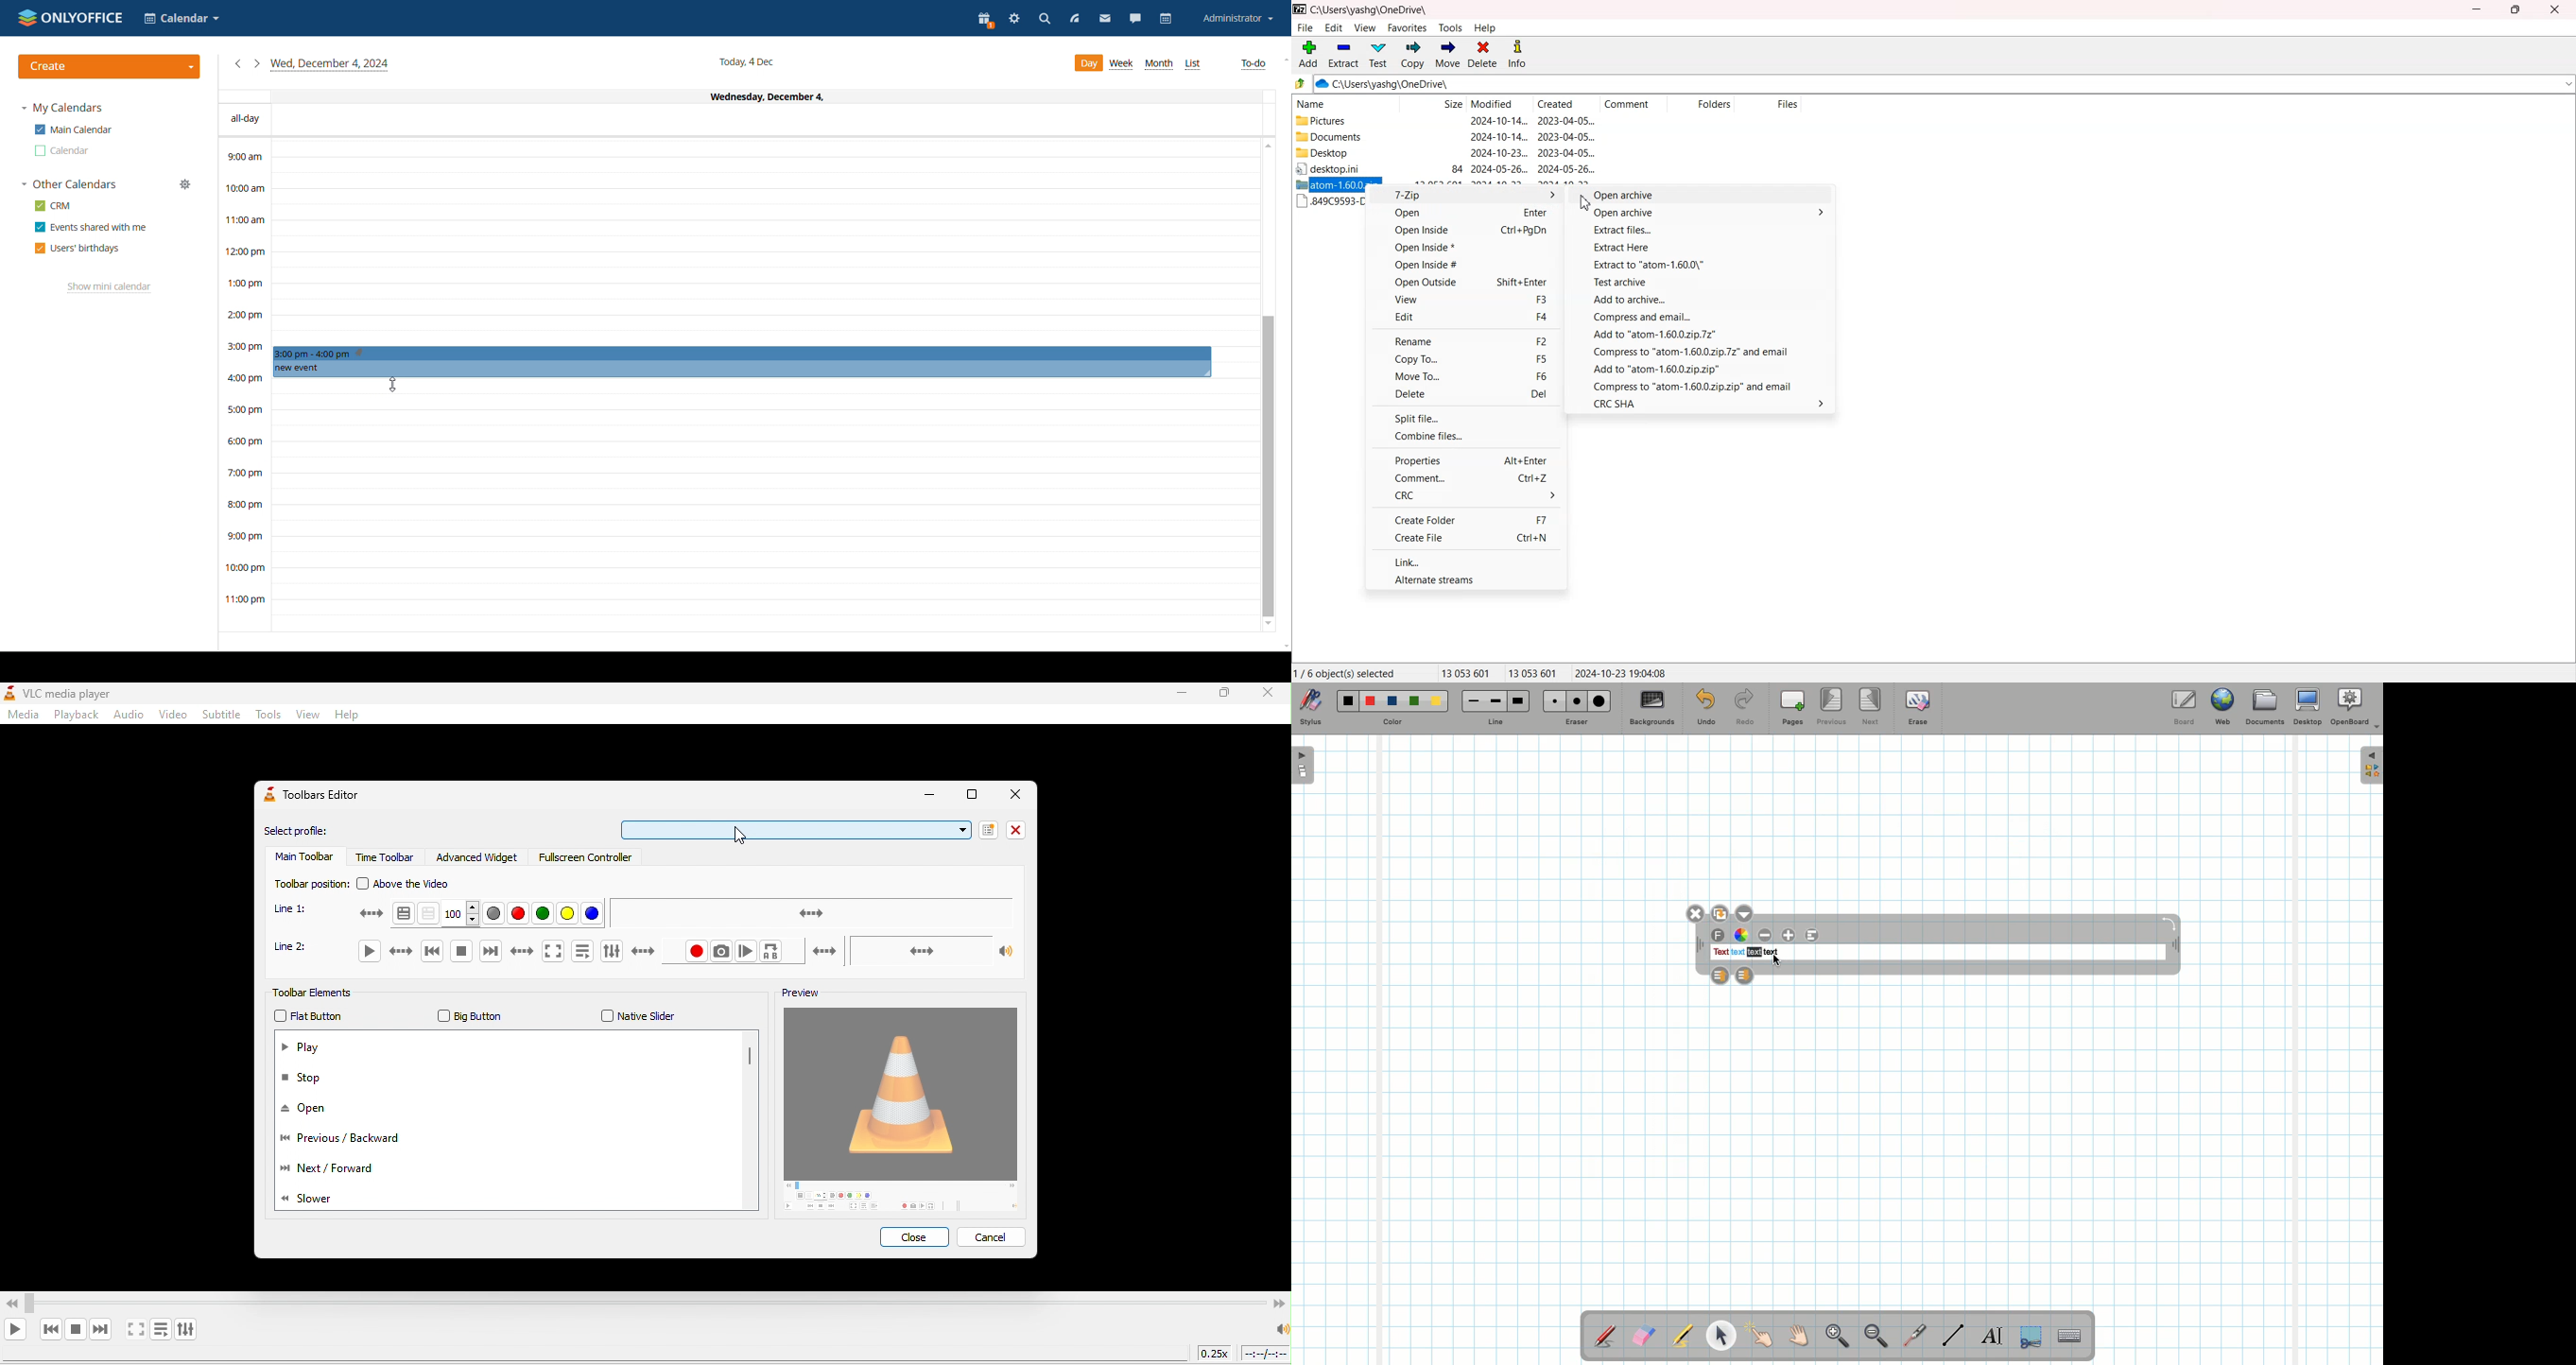  Describe the element at coordinates (1180, 694) in the screenshot. I see `minimize` at that location.